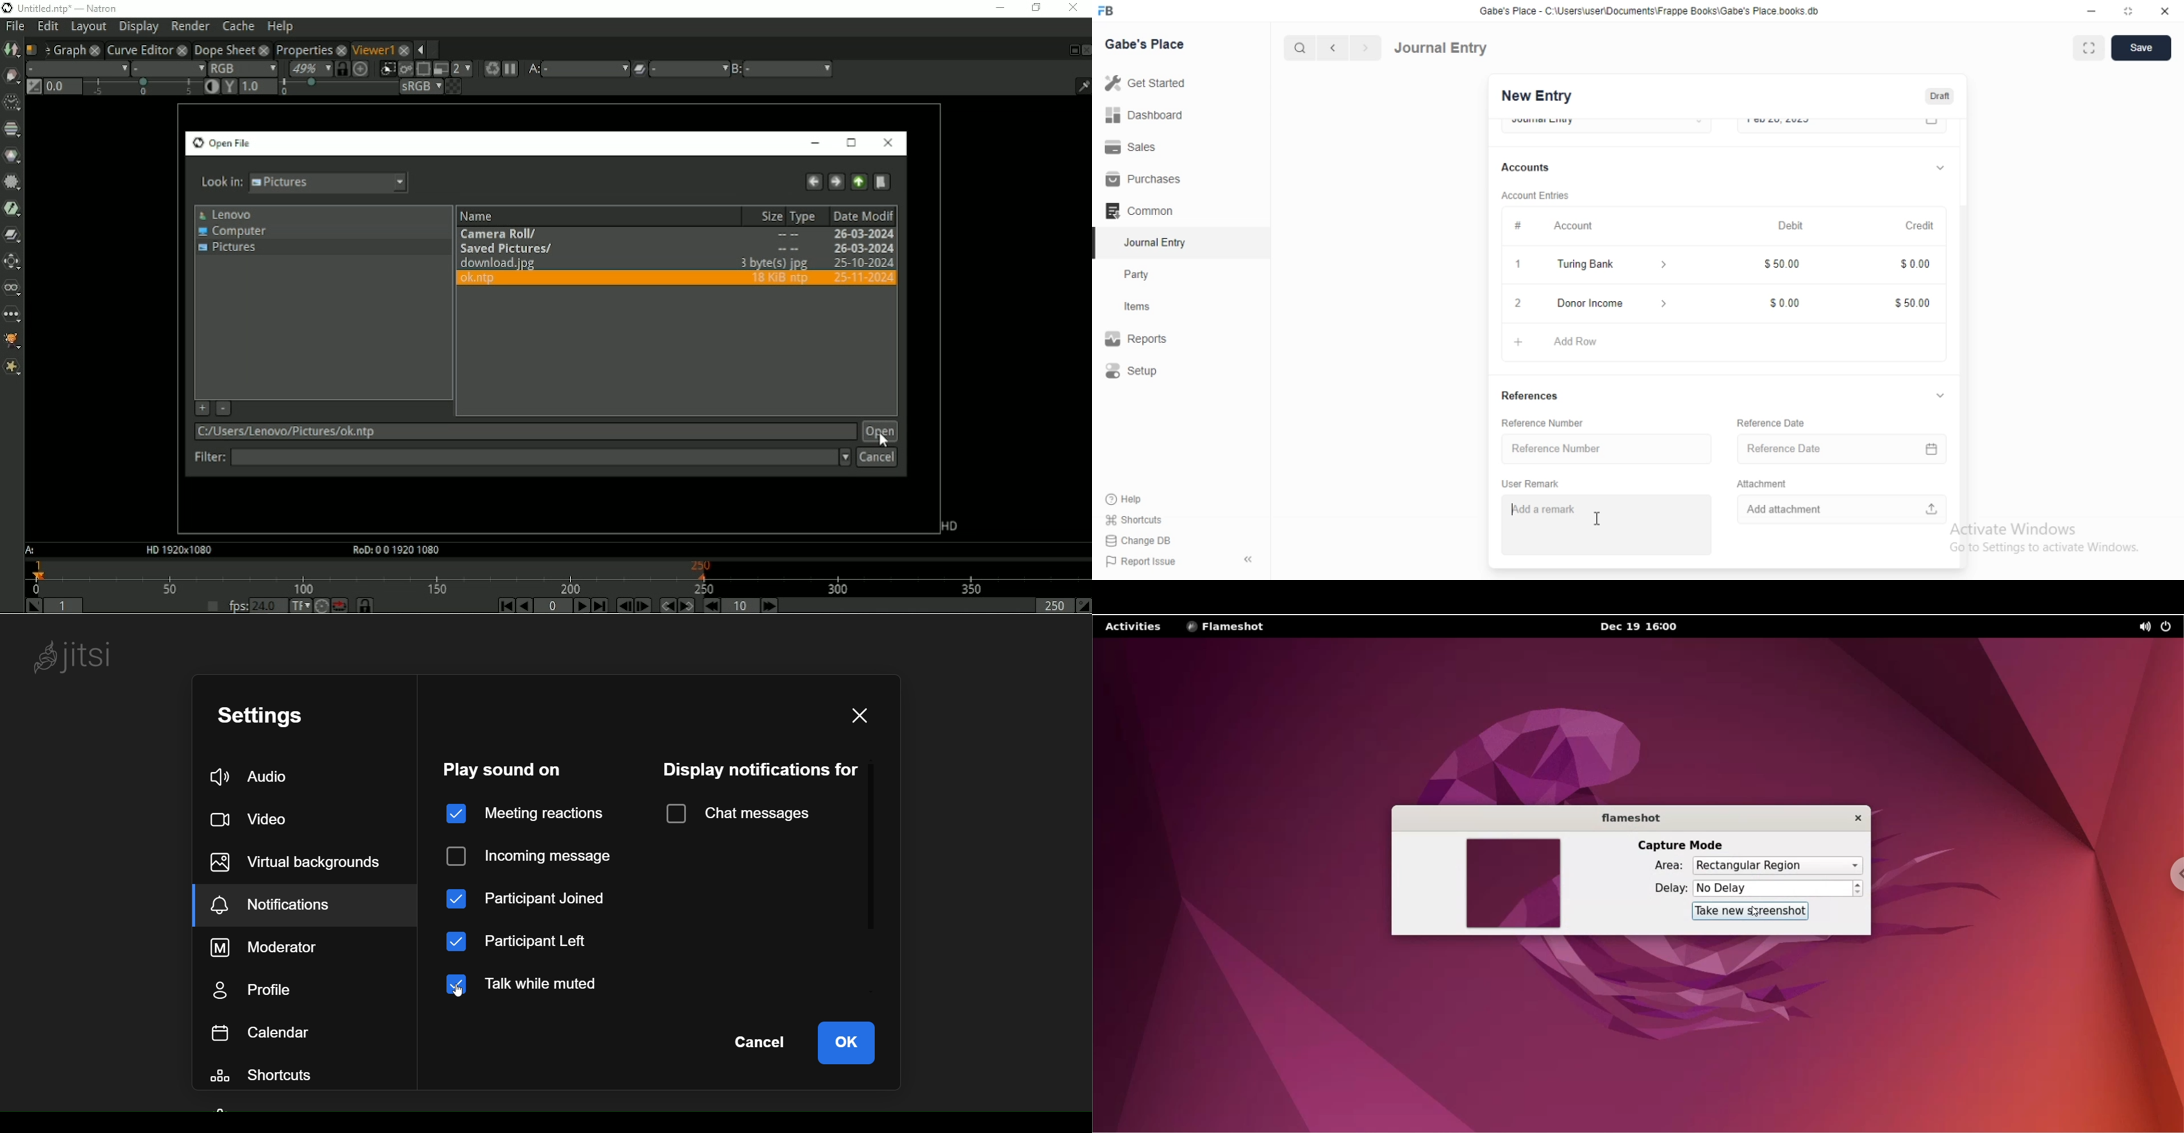 This screenshot has height=1148, width=2184. What do you see at coordinates (1913, 304) in the screenshot?
I see `$5000` at bounding box center [1913, 304].